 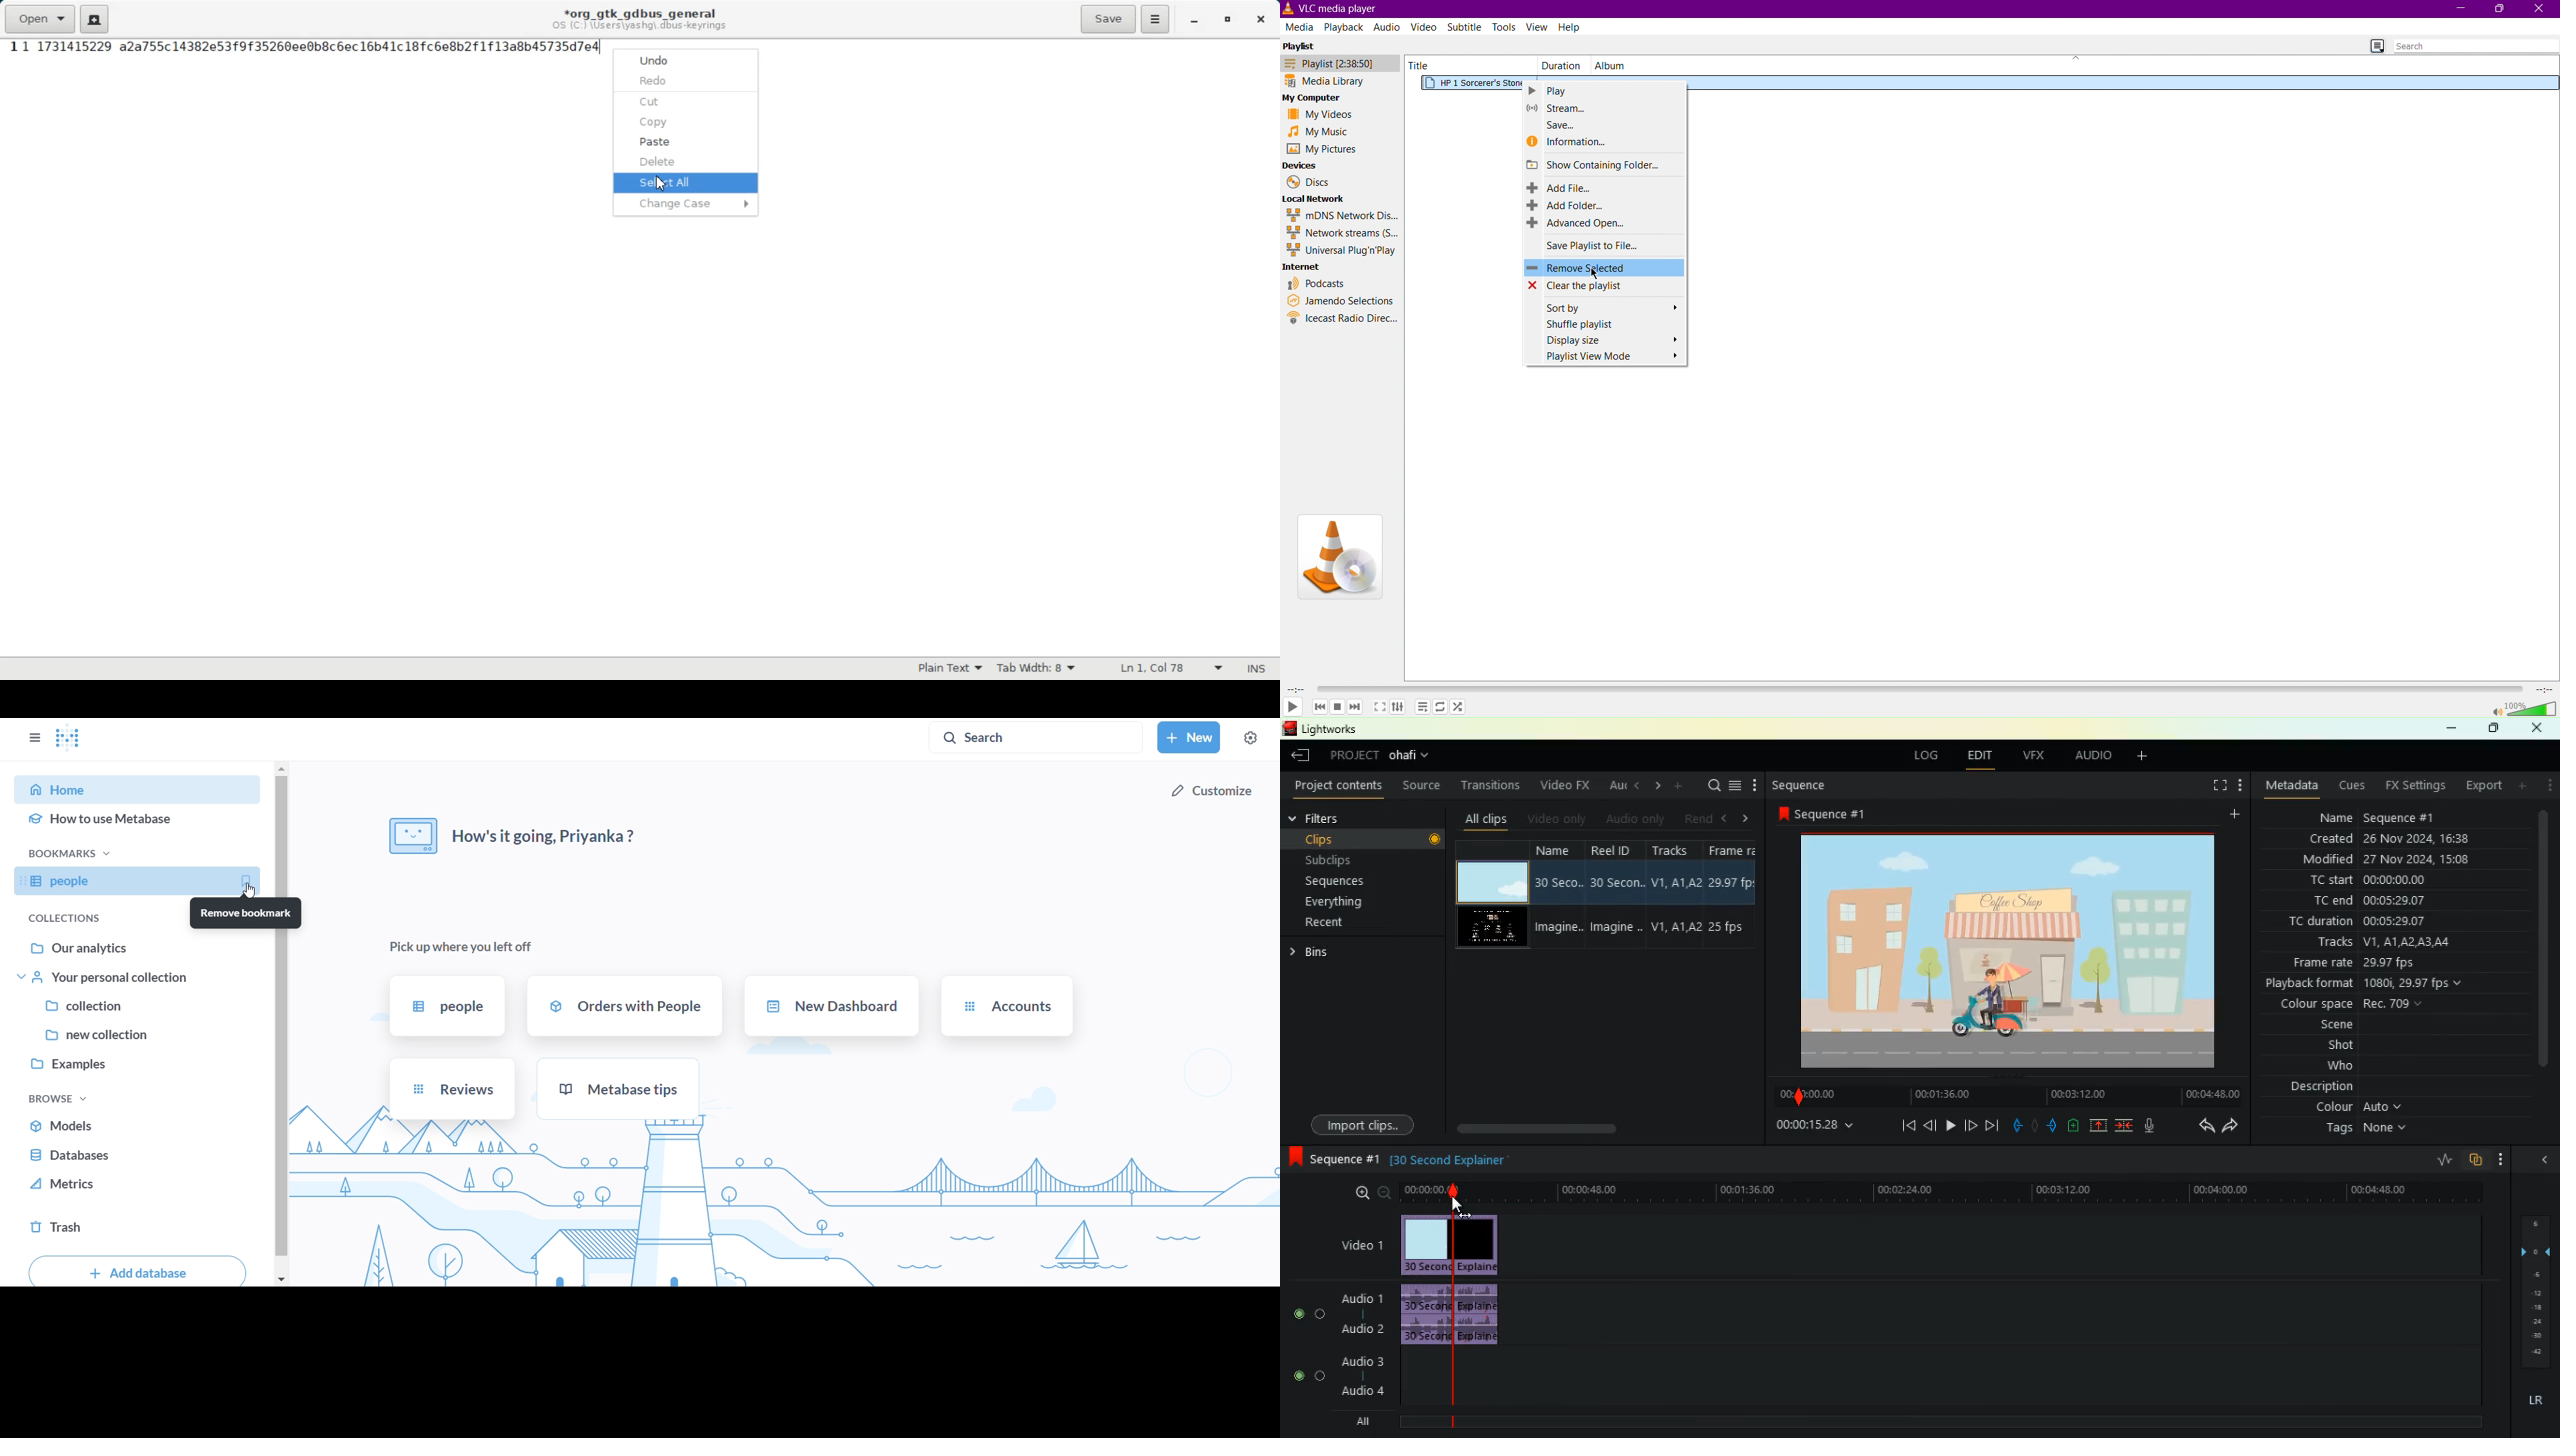 What do you see at coordinates (514, 835) in the screenshot?
I see `how it's going priyanka?` at bounding box center [514, 835].